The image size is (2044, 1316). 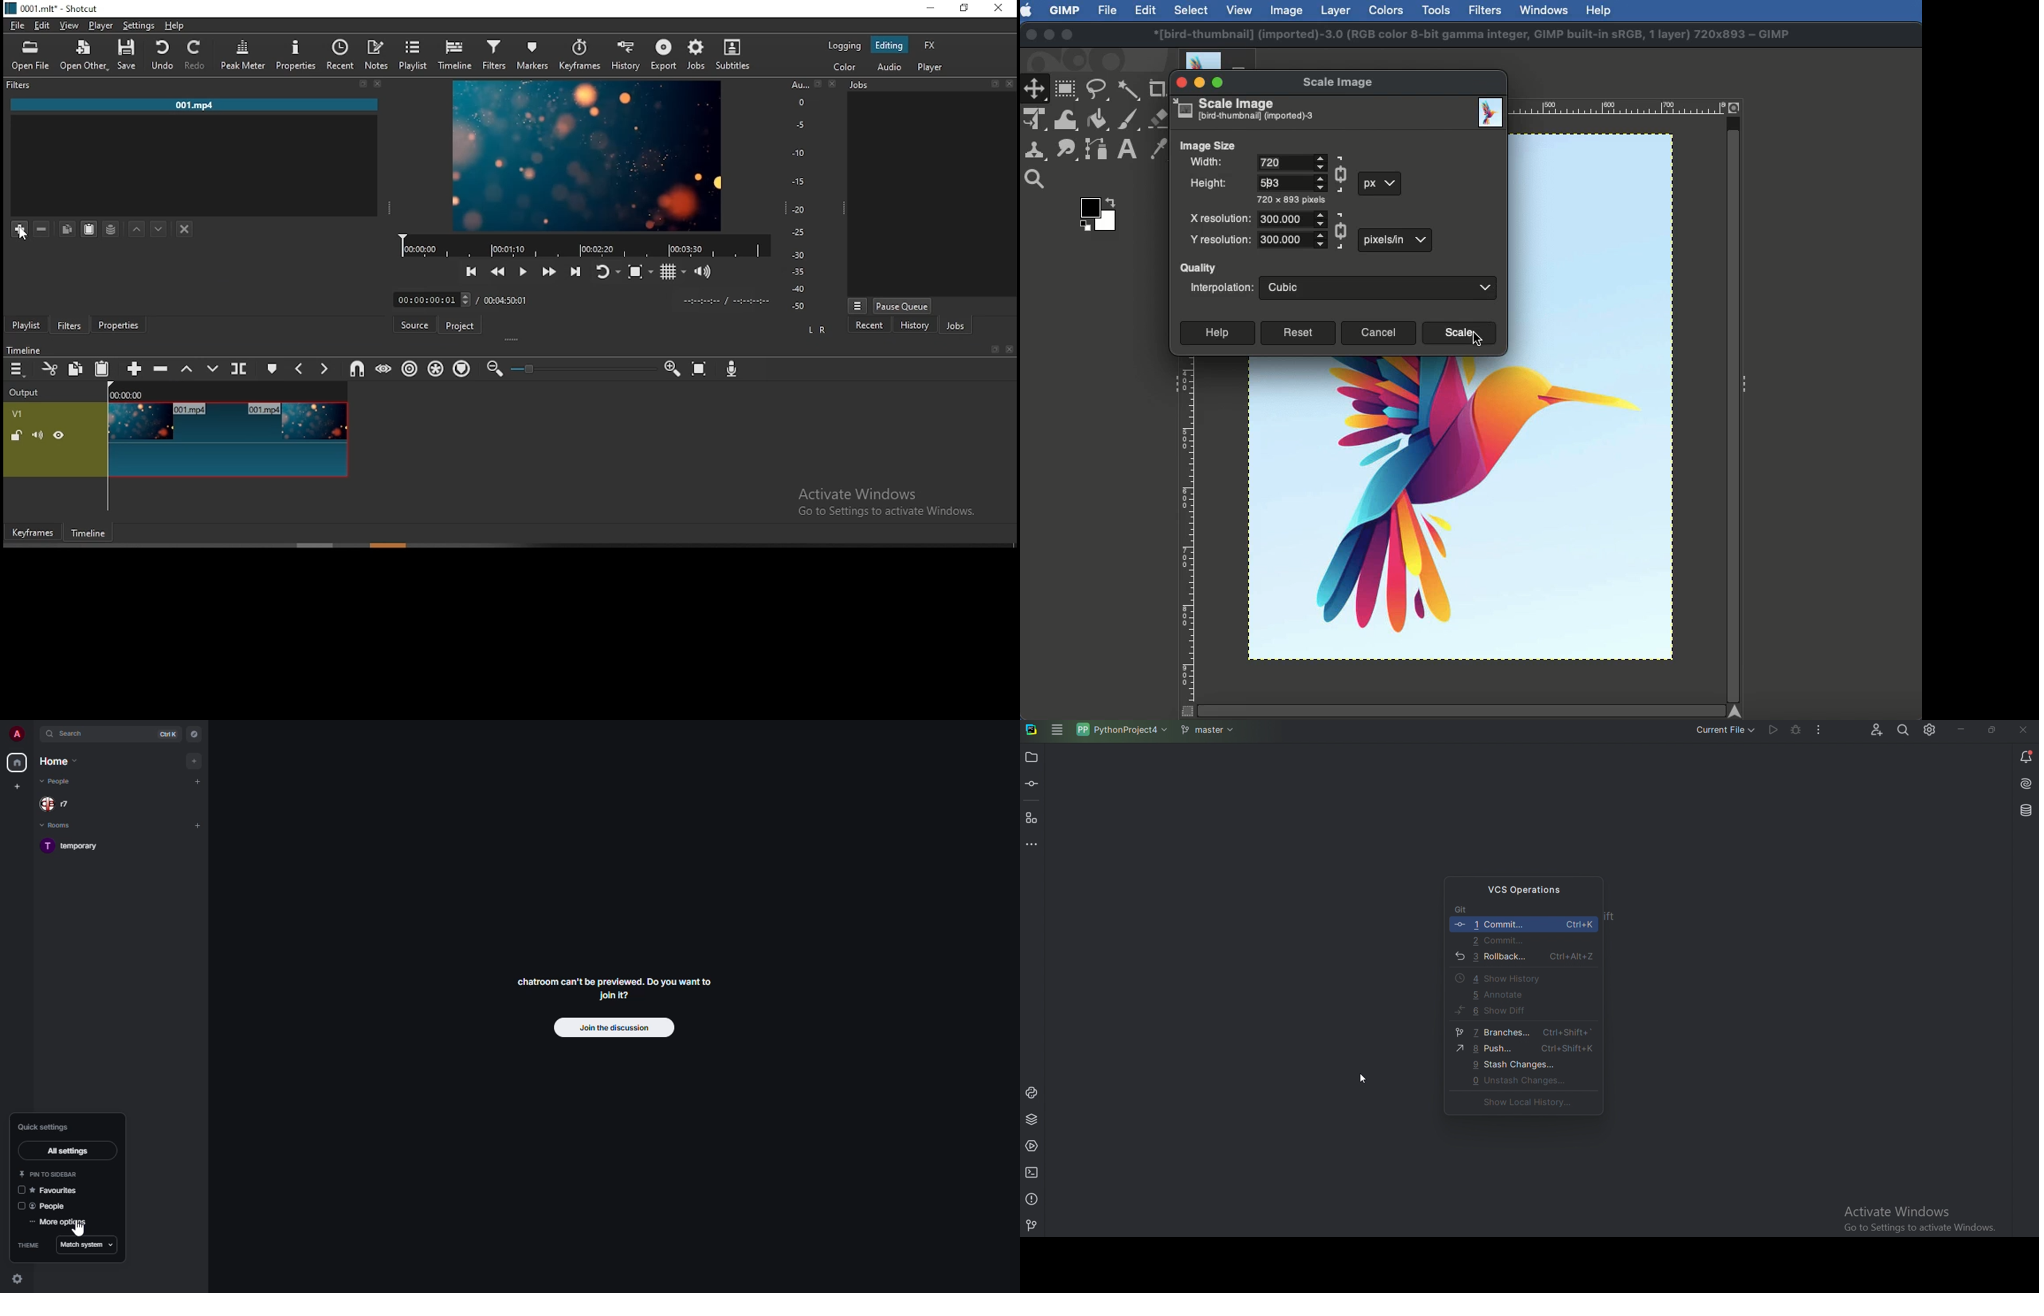 I want to click on cut, so click(x=50, y=369).